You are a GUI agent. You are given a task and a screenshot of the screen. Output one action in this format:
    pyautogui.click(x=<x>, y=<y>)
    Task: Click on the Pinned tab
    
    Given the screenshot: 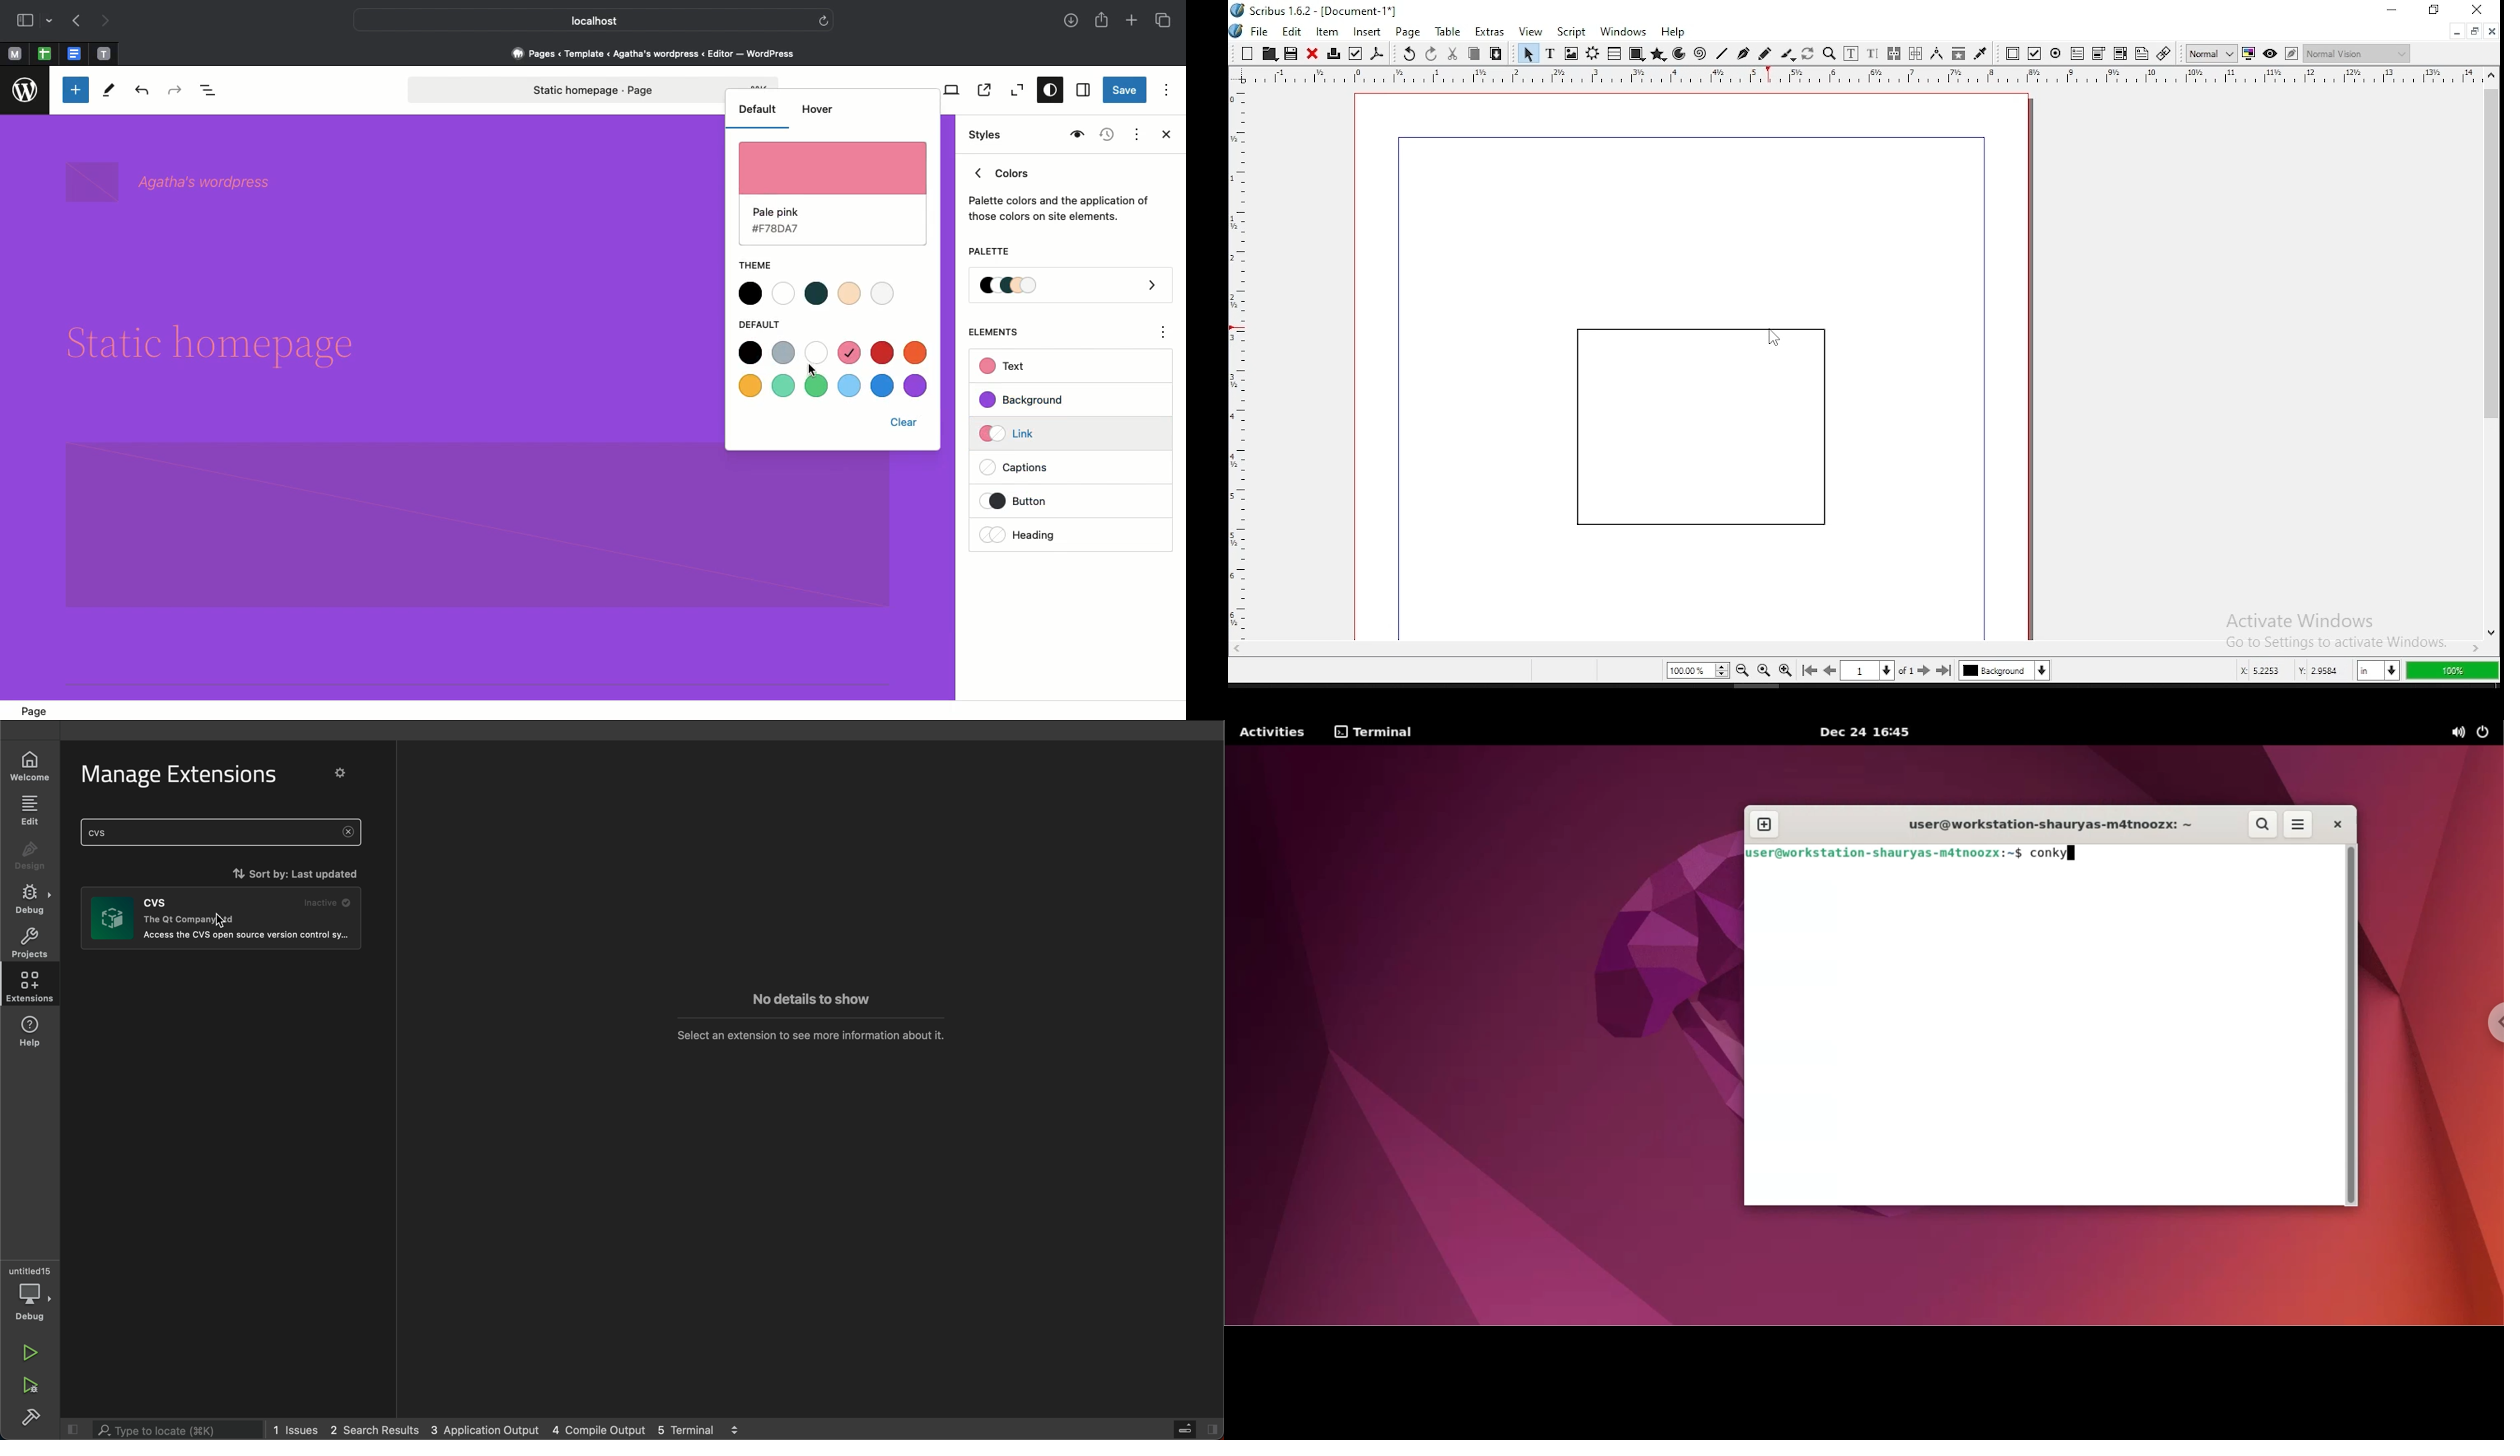 What is the action you would take?
    pyautogui.click(x=76, y=54)
    